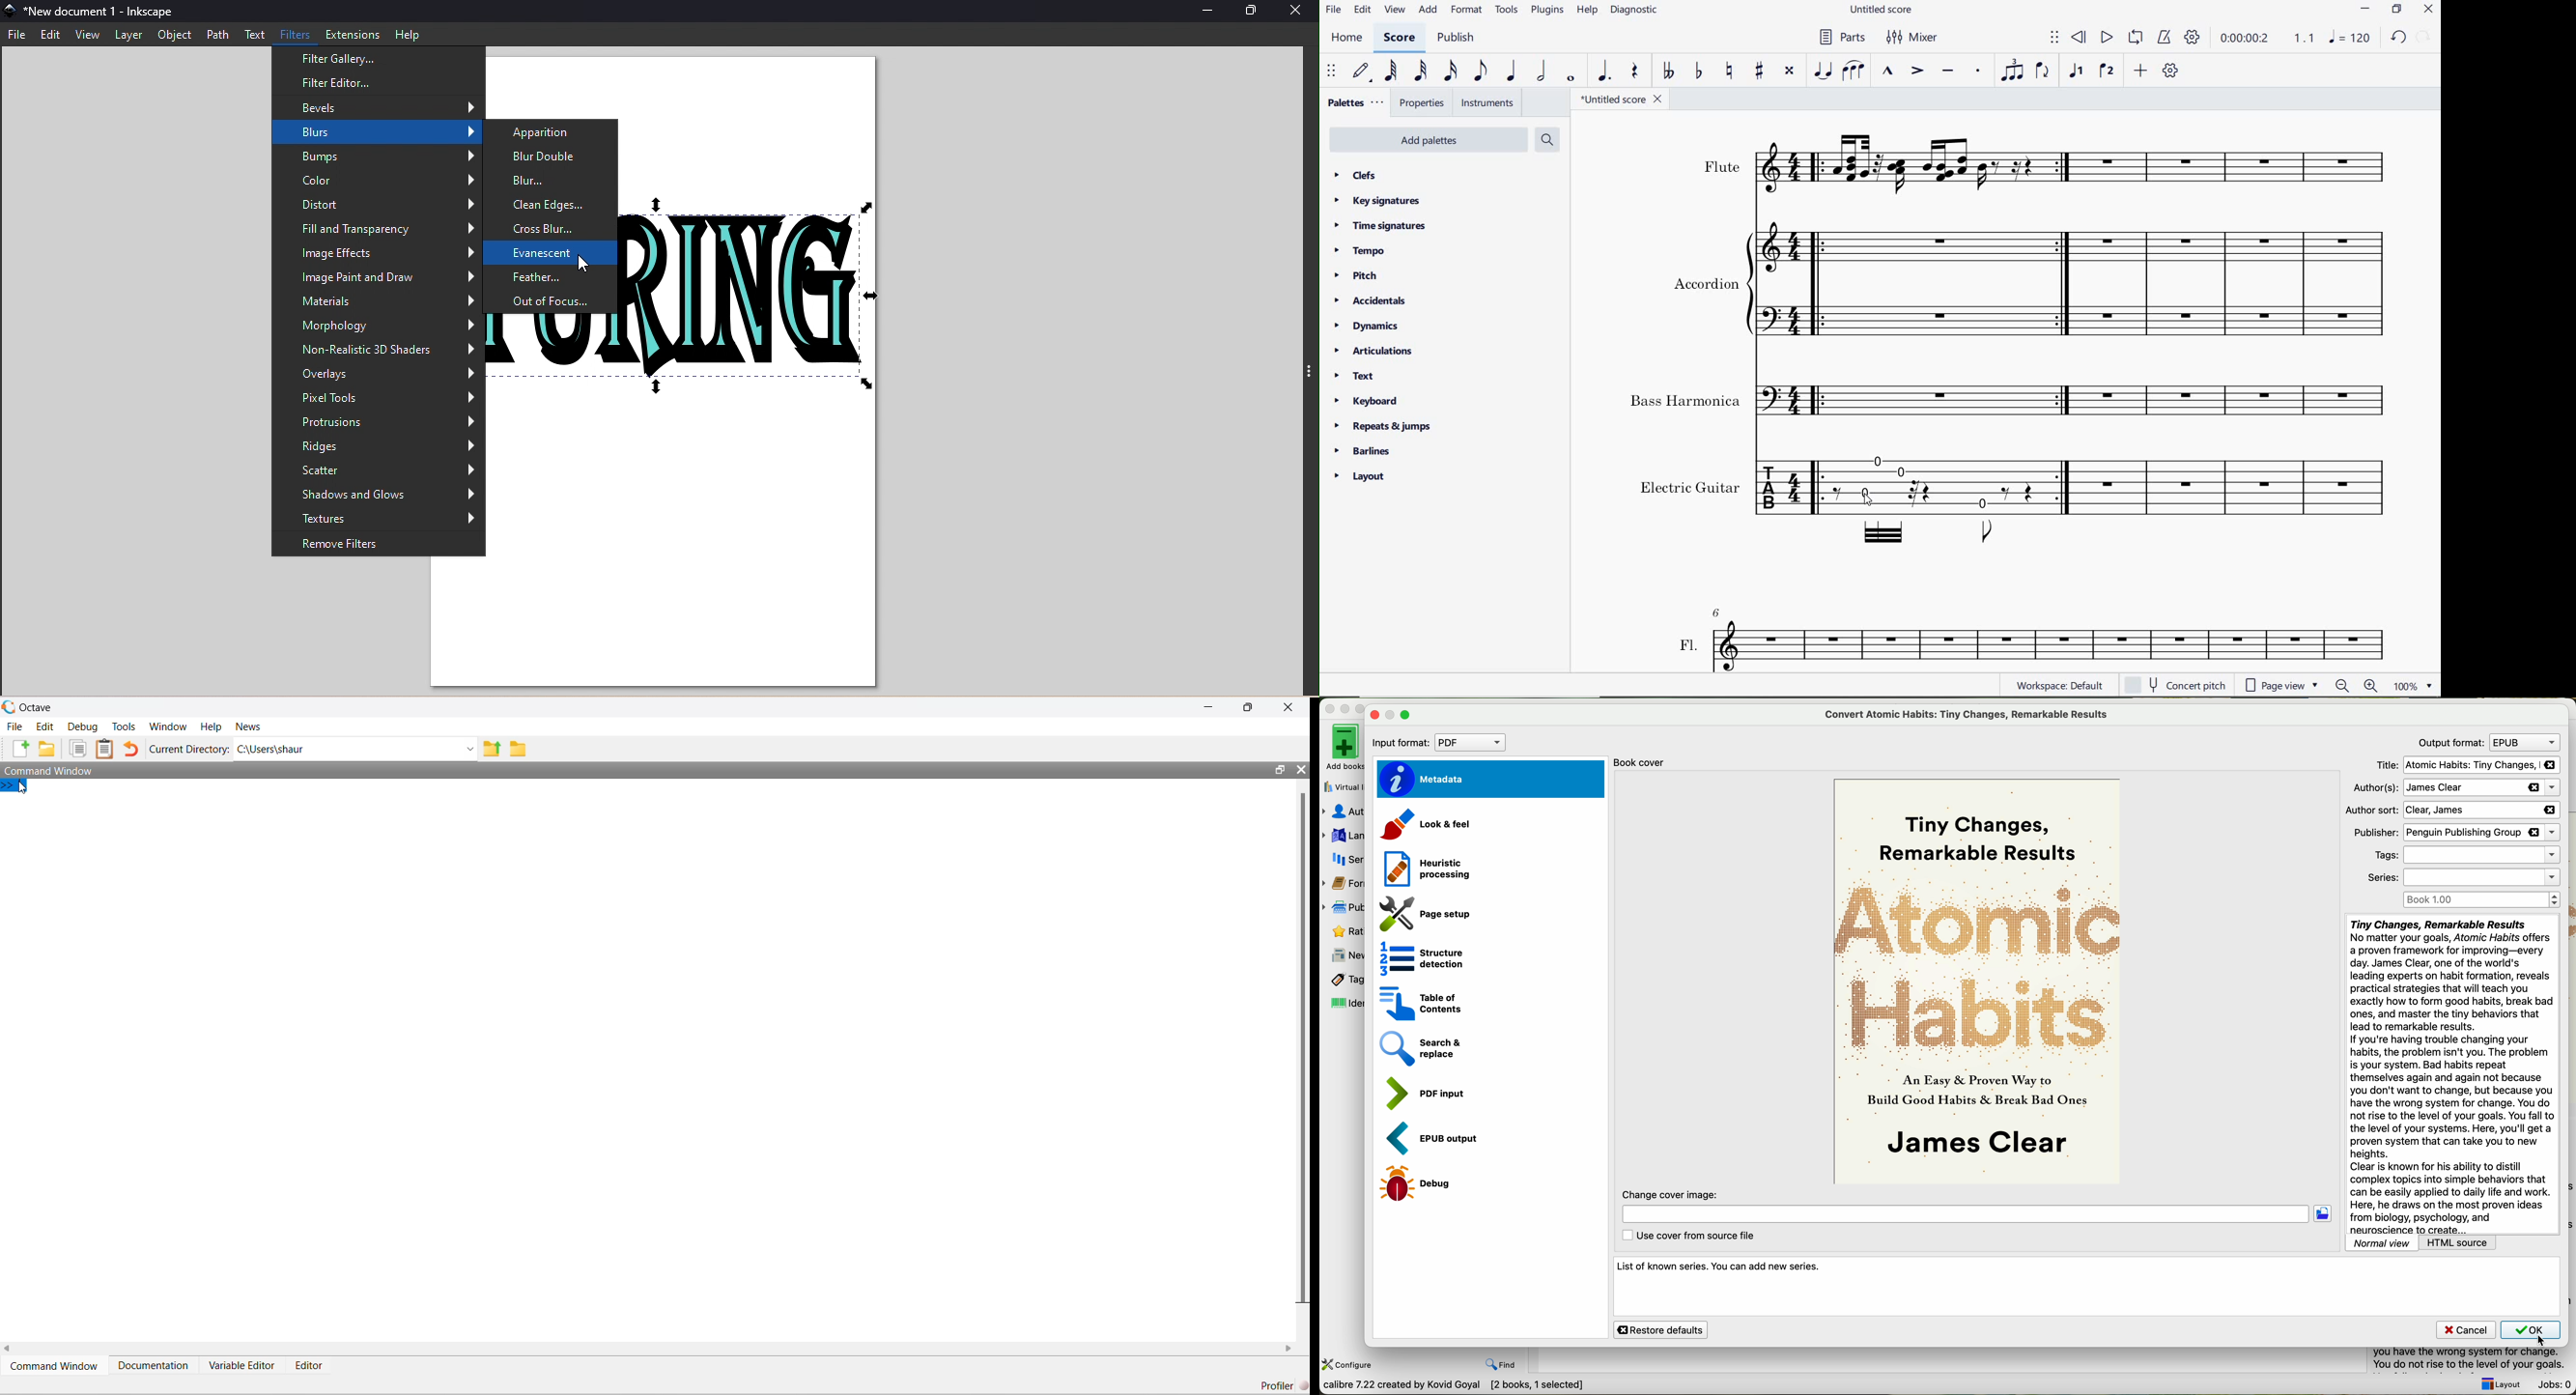 The image size is (2576, 1400). I want to click on mixer, so click(1913, 36).